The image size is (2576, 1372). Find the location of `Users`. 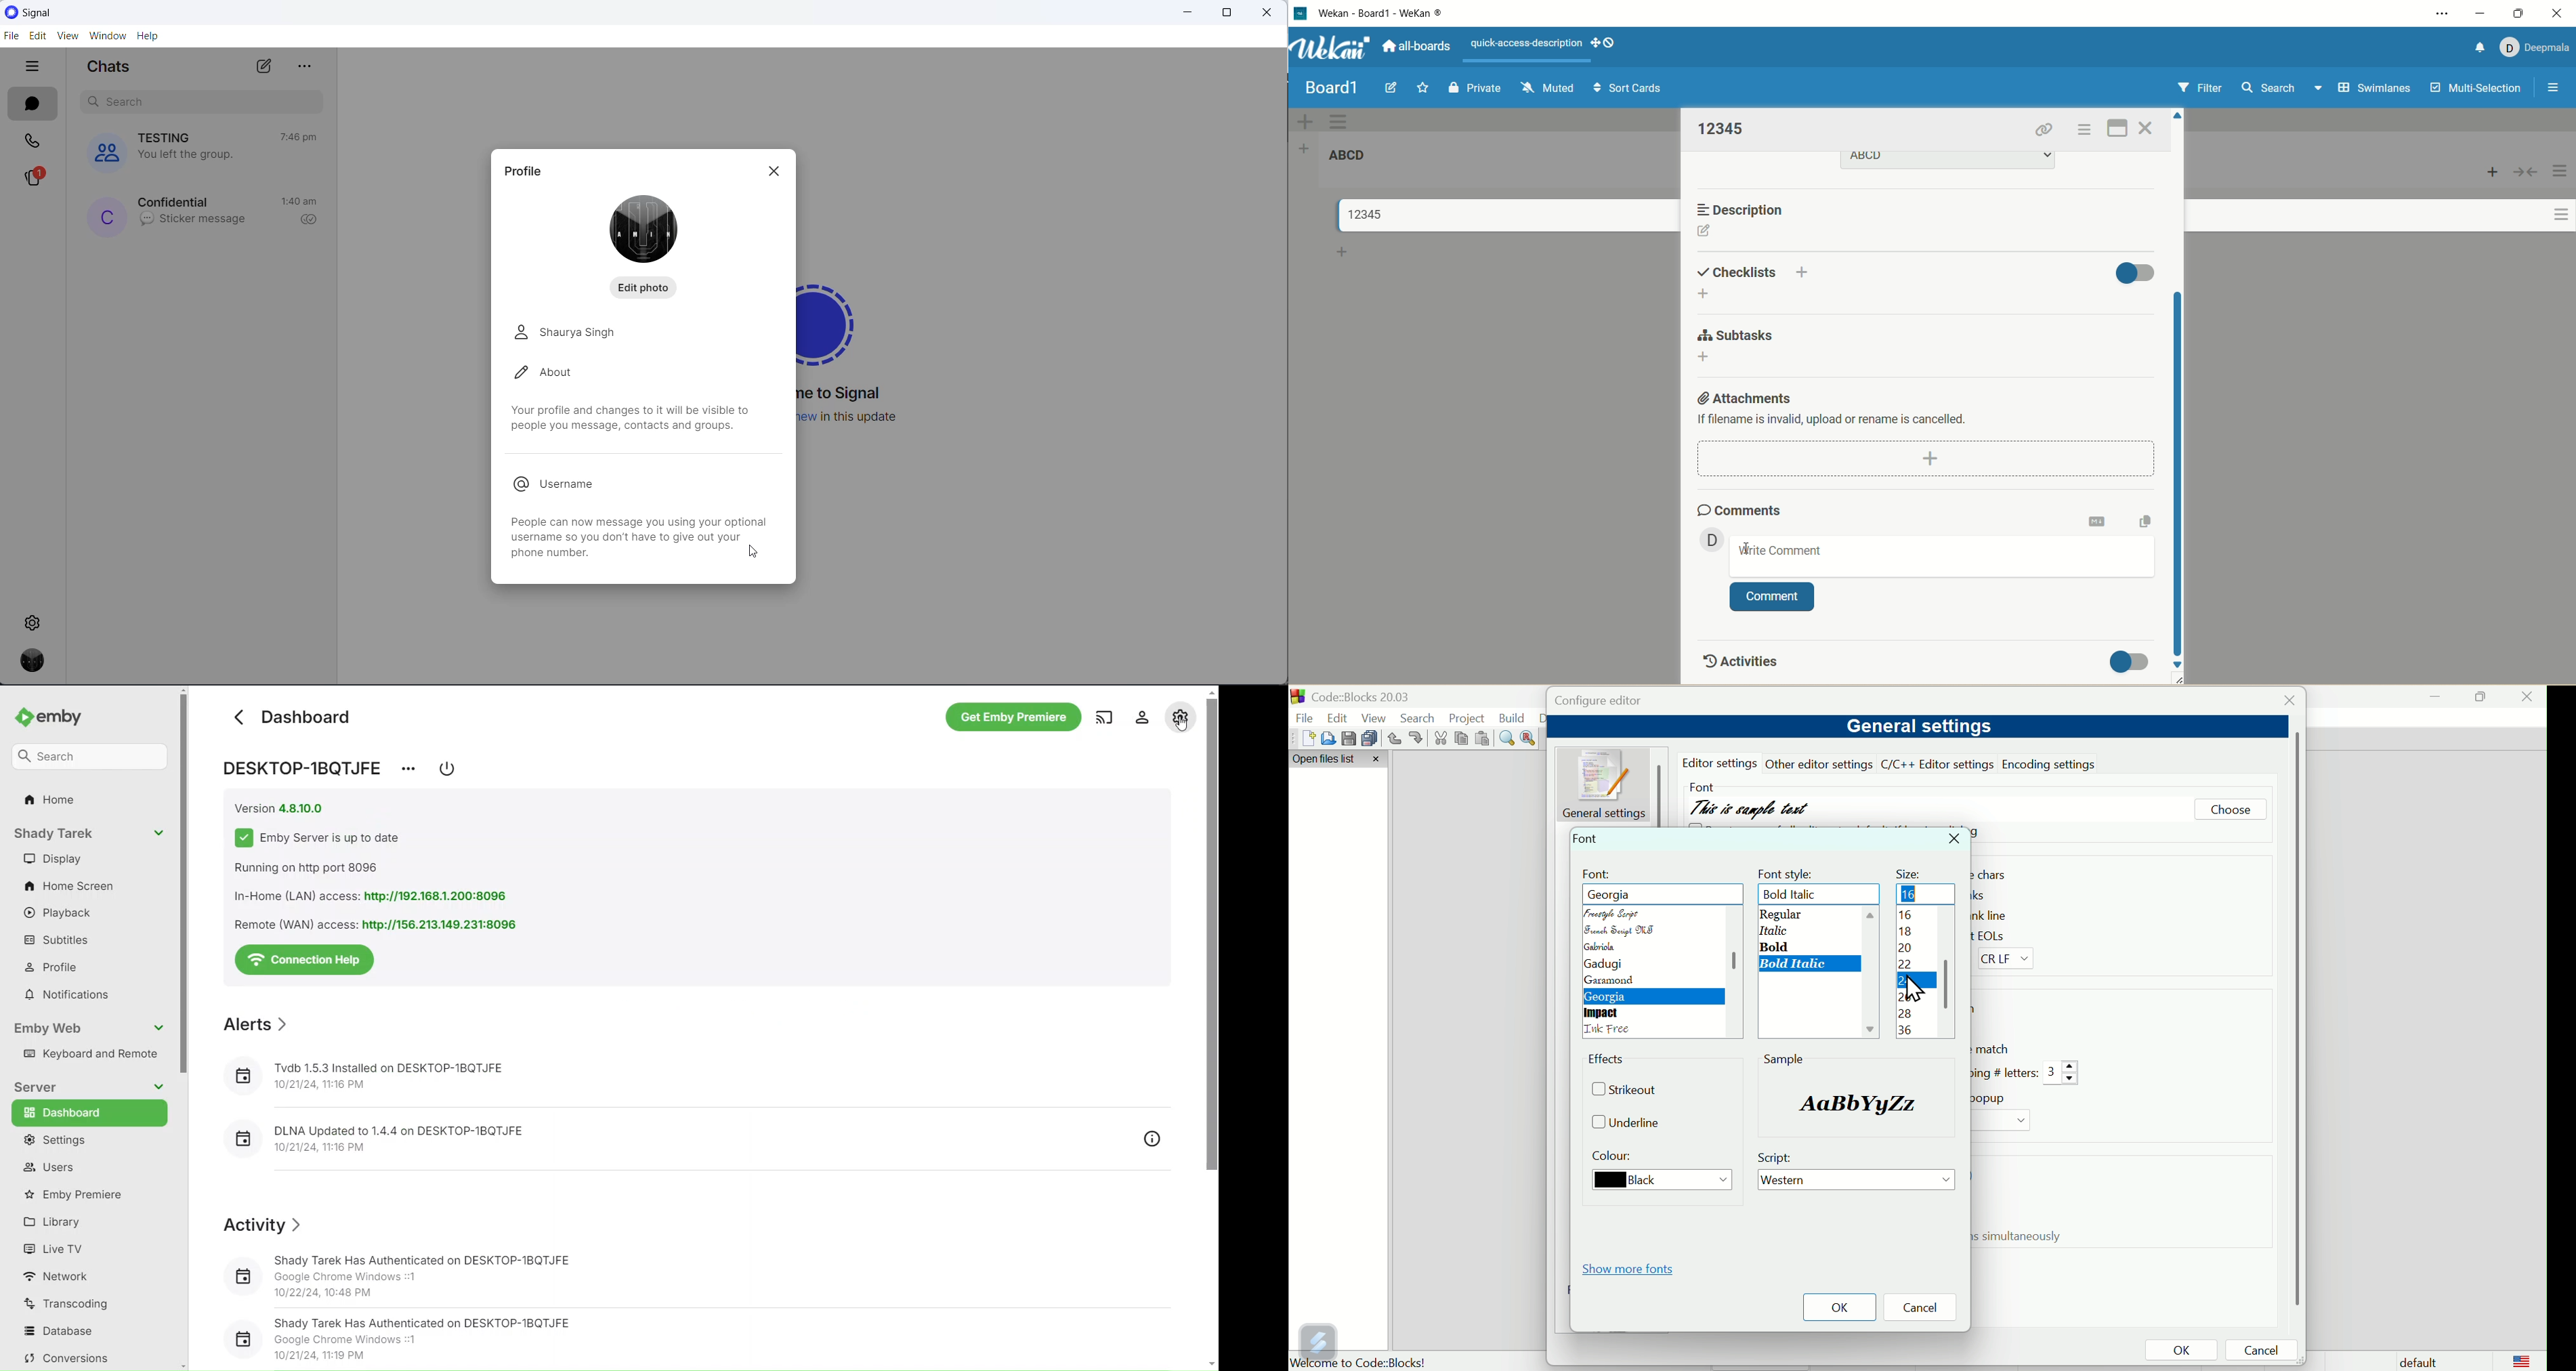

Users is located at coordinates (49, 1167).